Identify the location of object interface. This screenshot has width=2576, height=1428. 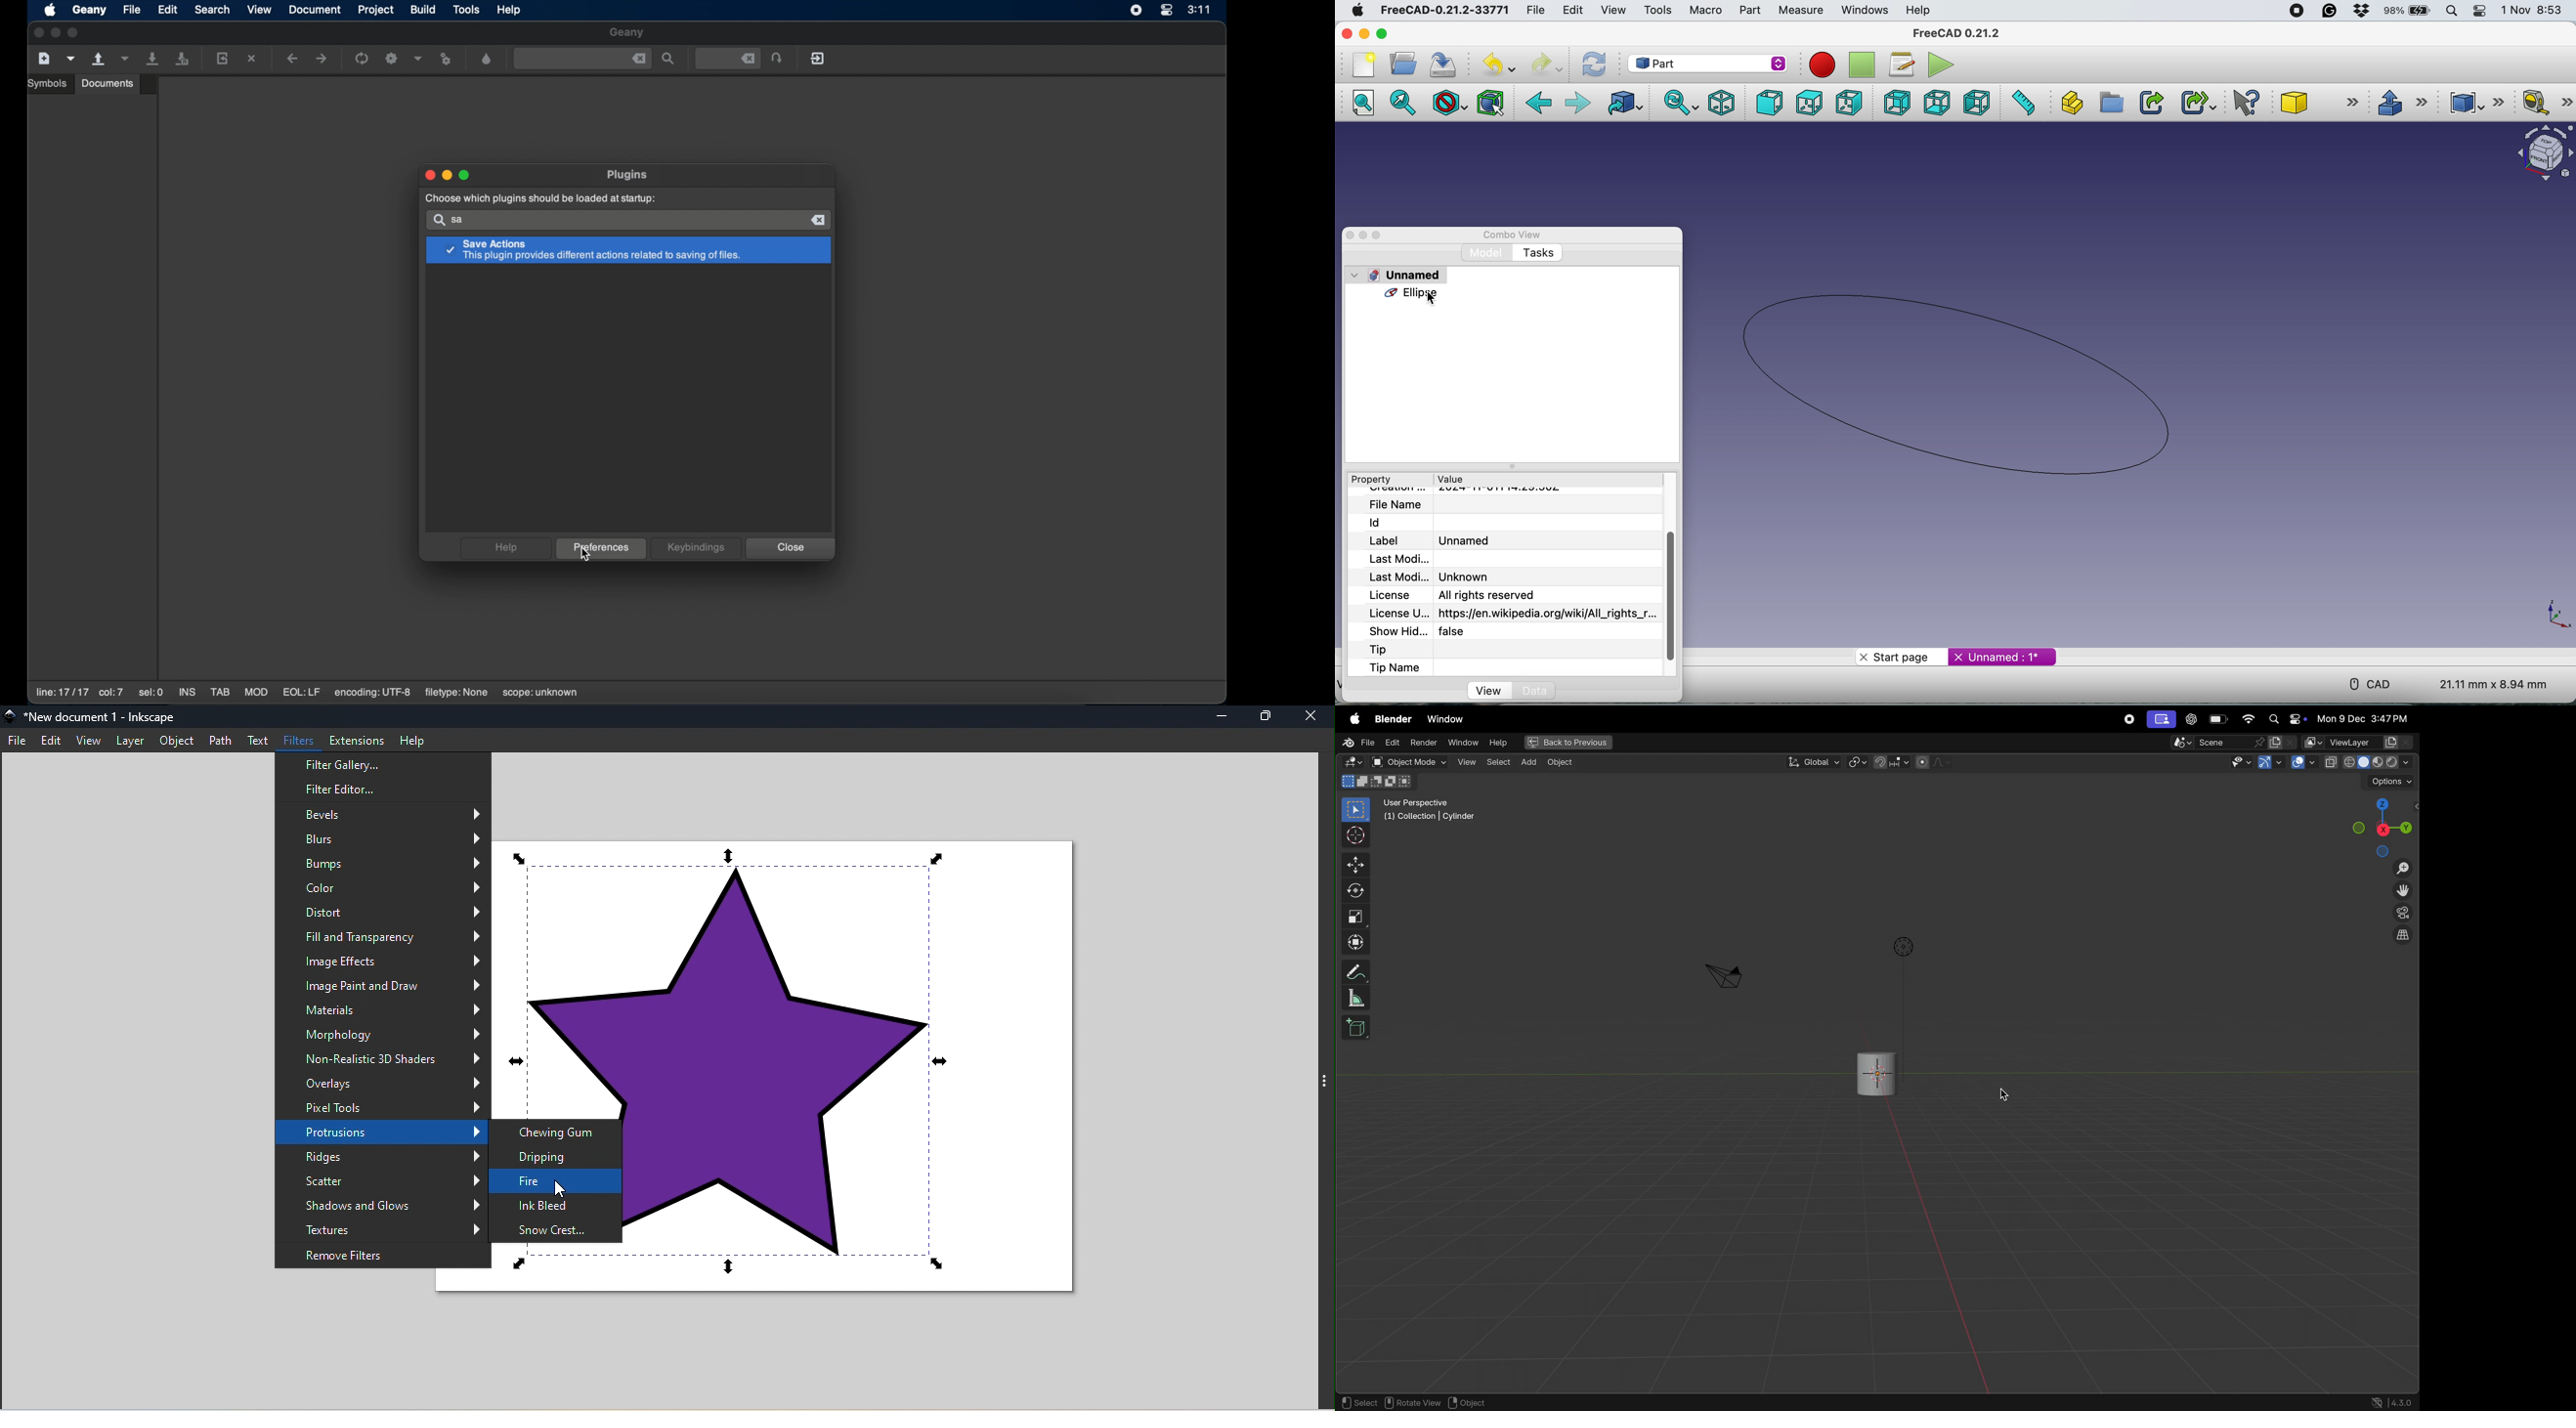
(2537, 151).